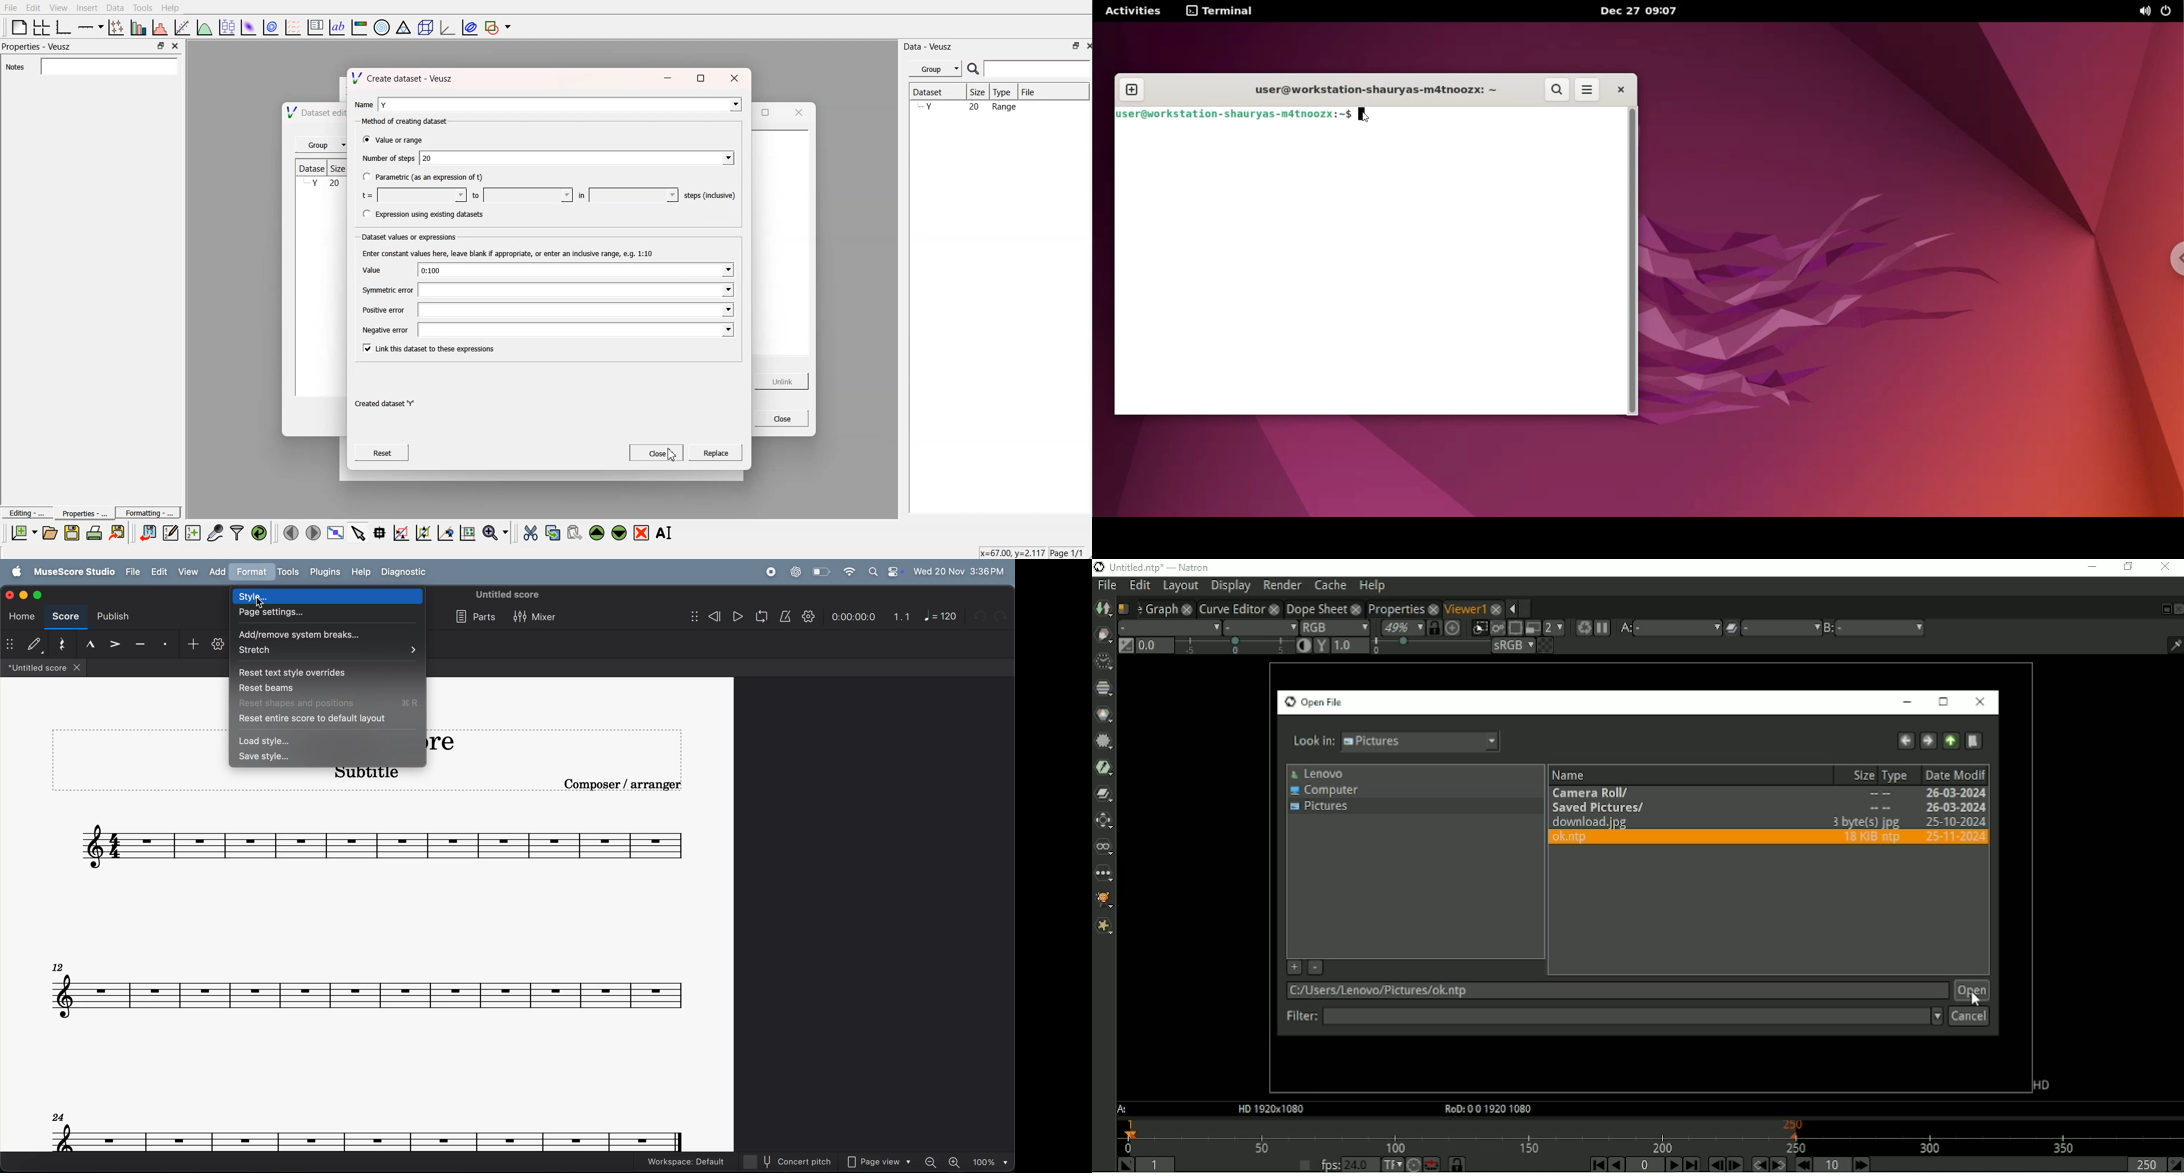 This screenshot has height=1176, width=2184. I want to click on Redo, so click(1004, 616).